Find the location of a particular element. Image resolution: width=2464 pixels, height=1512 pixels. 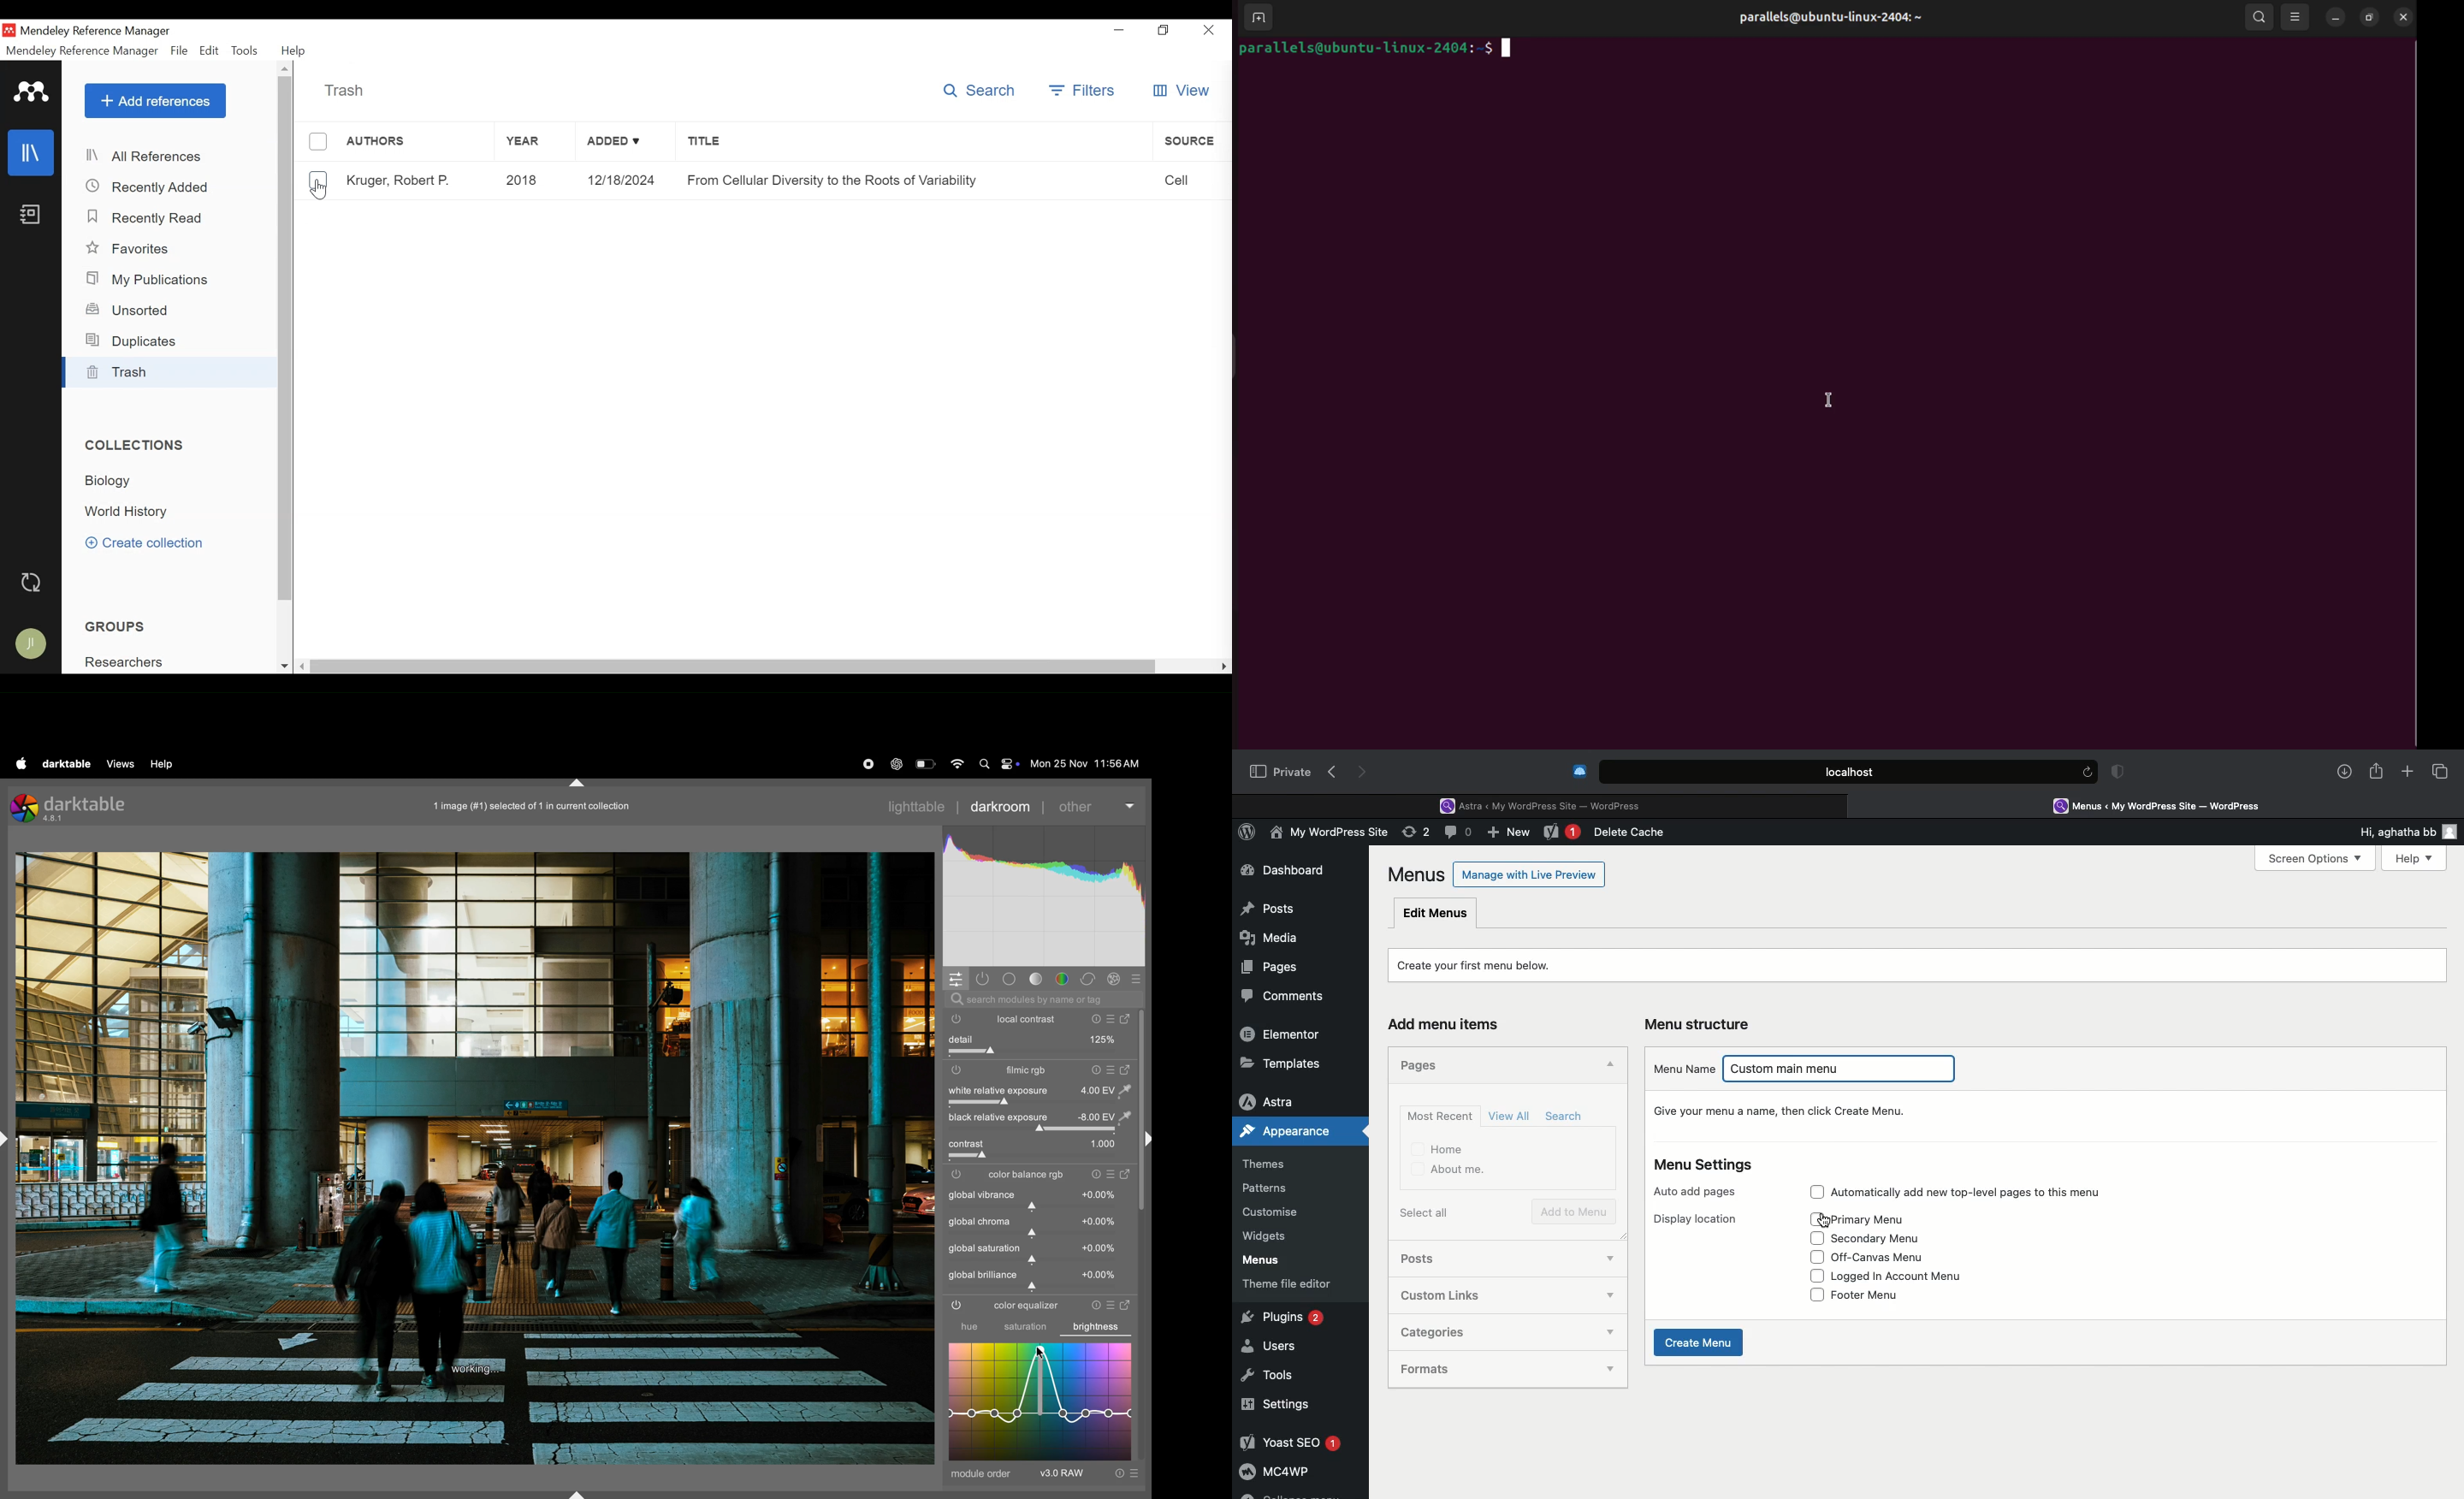

Create Collection is located at coordinates (148, 543).